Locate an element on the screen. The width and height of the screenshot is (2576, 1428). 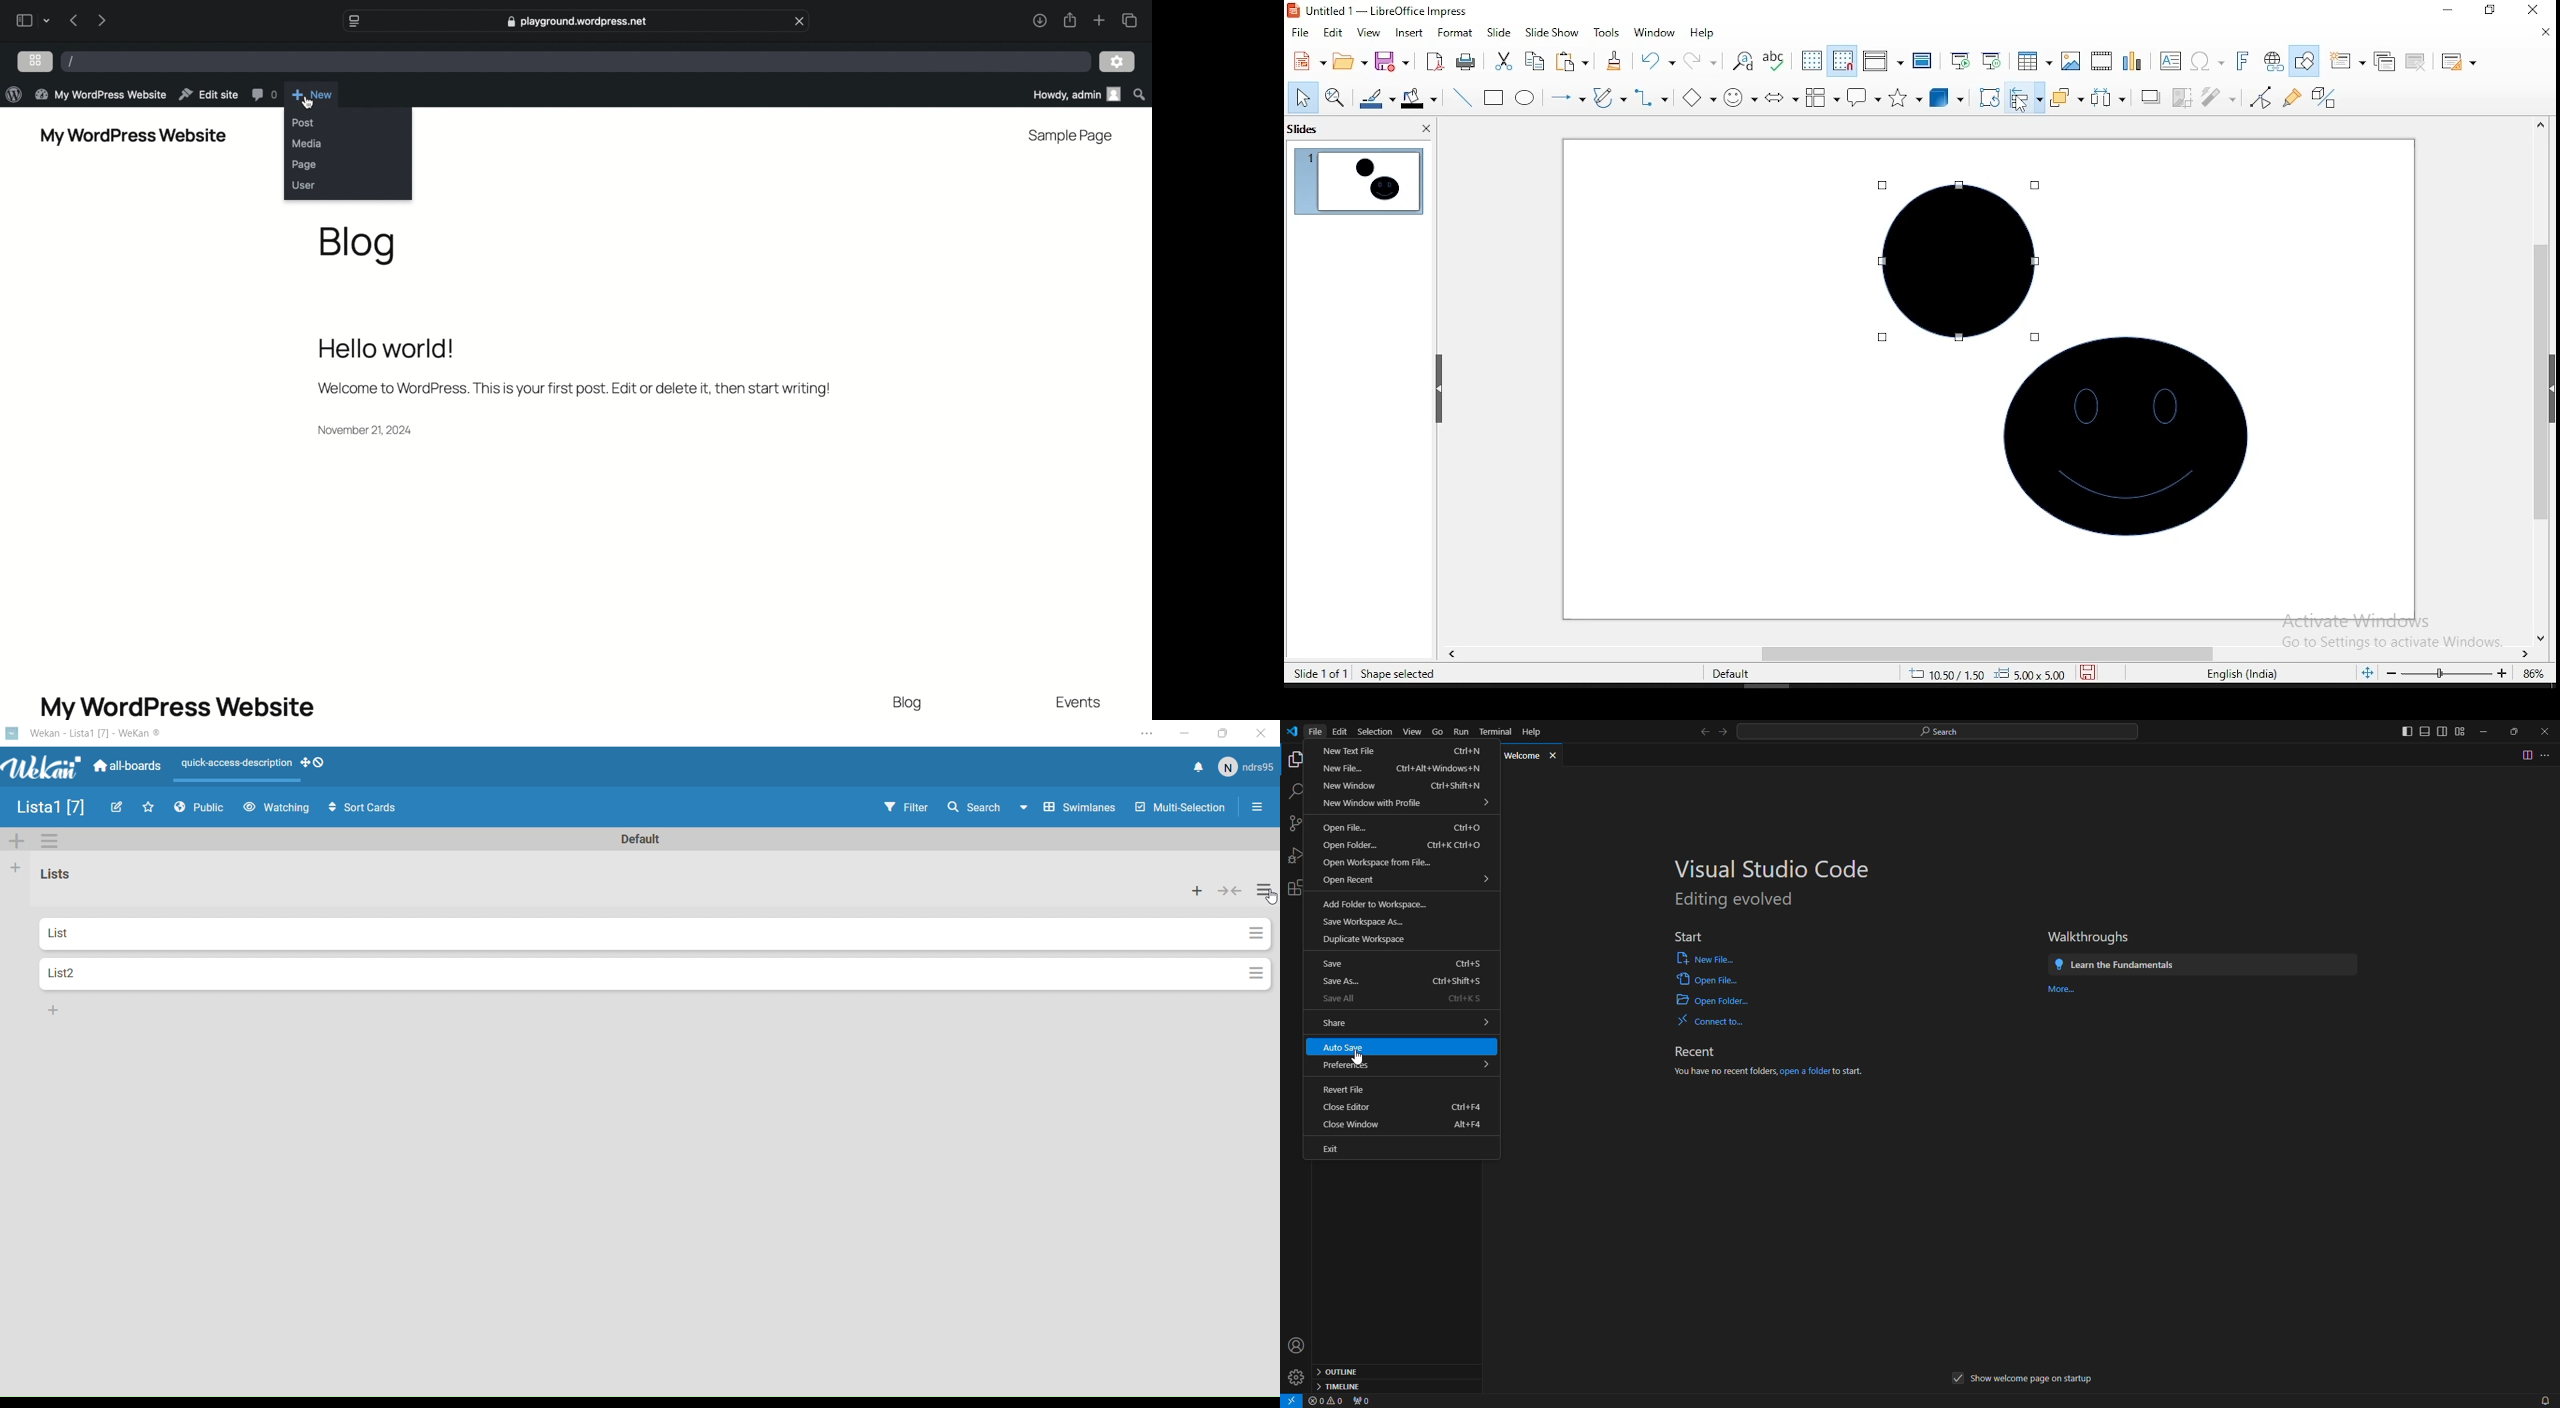
edit site is located at coordinates (208, 94).